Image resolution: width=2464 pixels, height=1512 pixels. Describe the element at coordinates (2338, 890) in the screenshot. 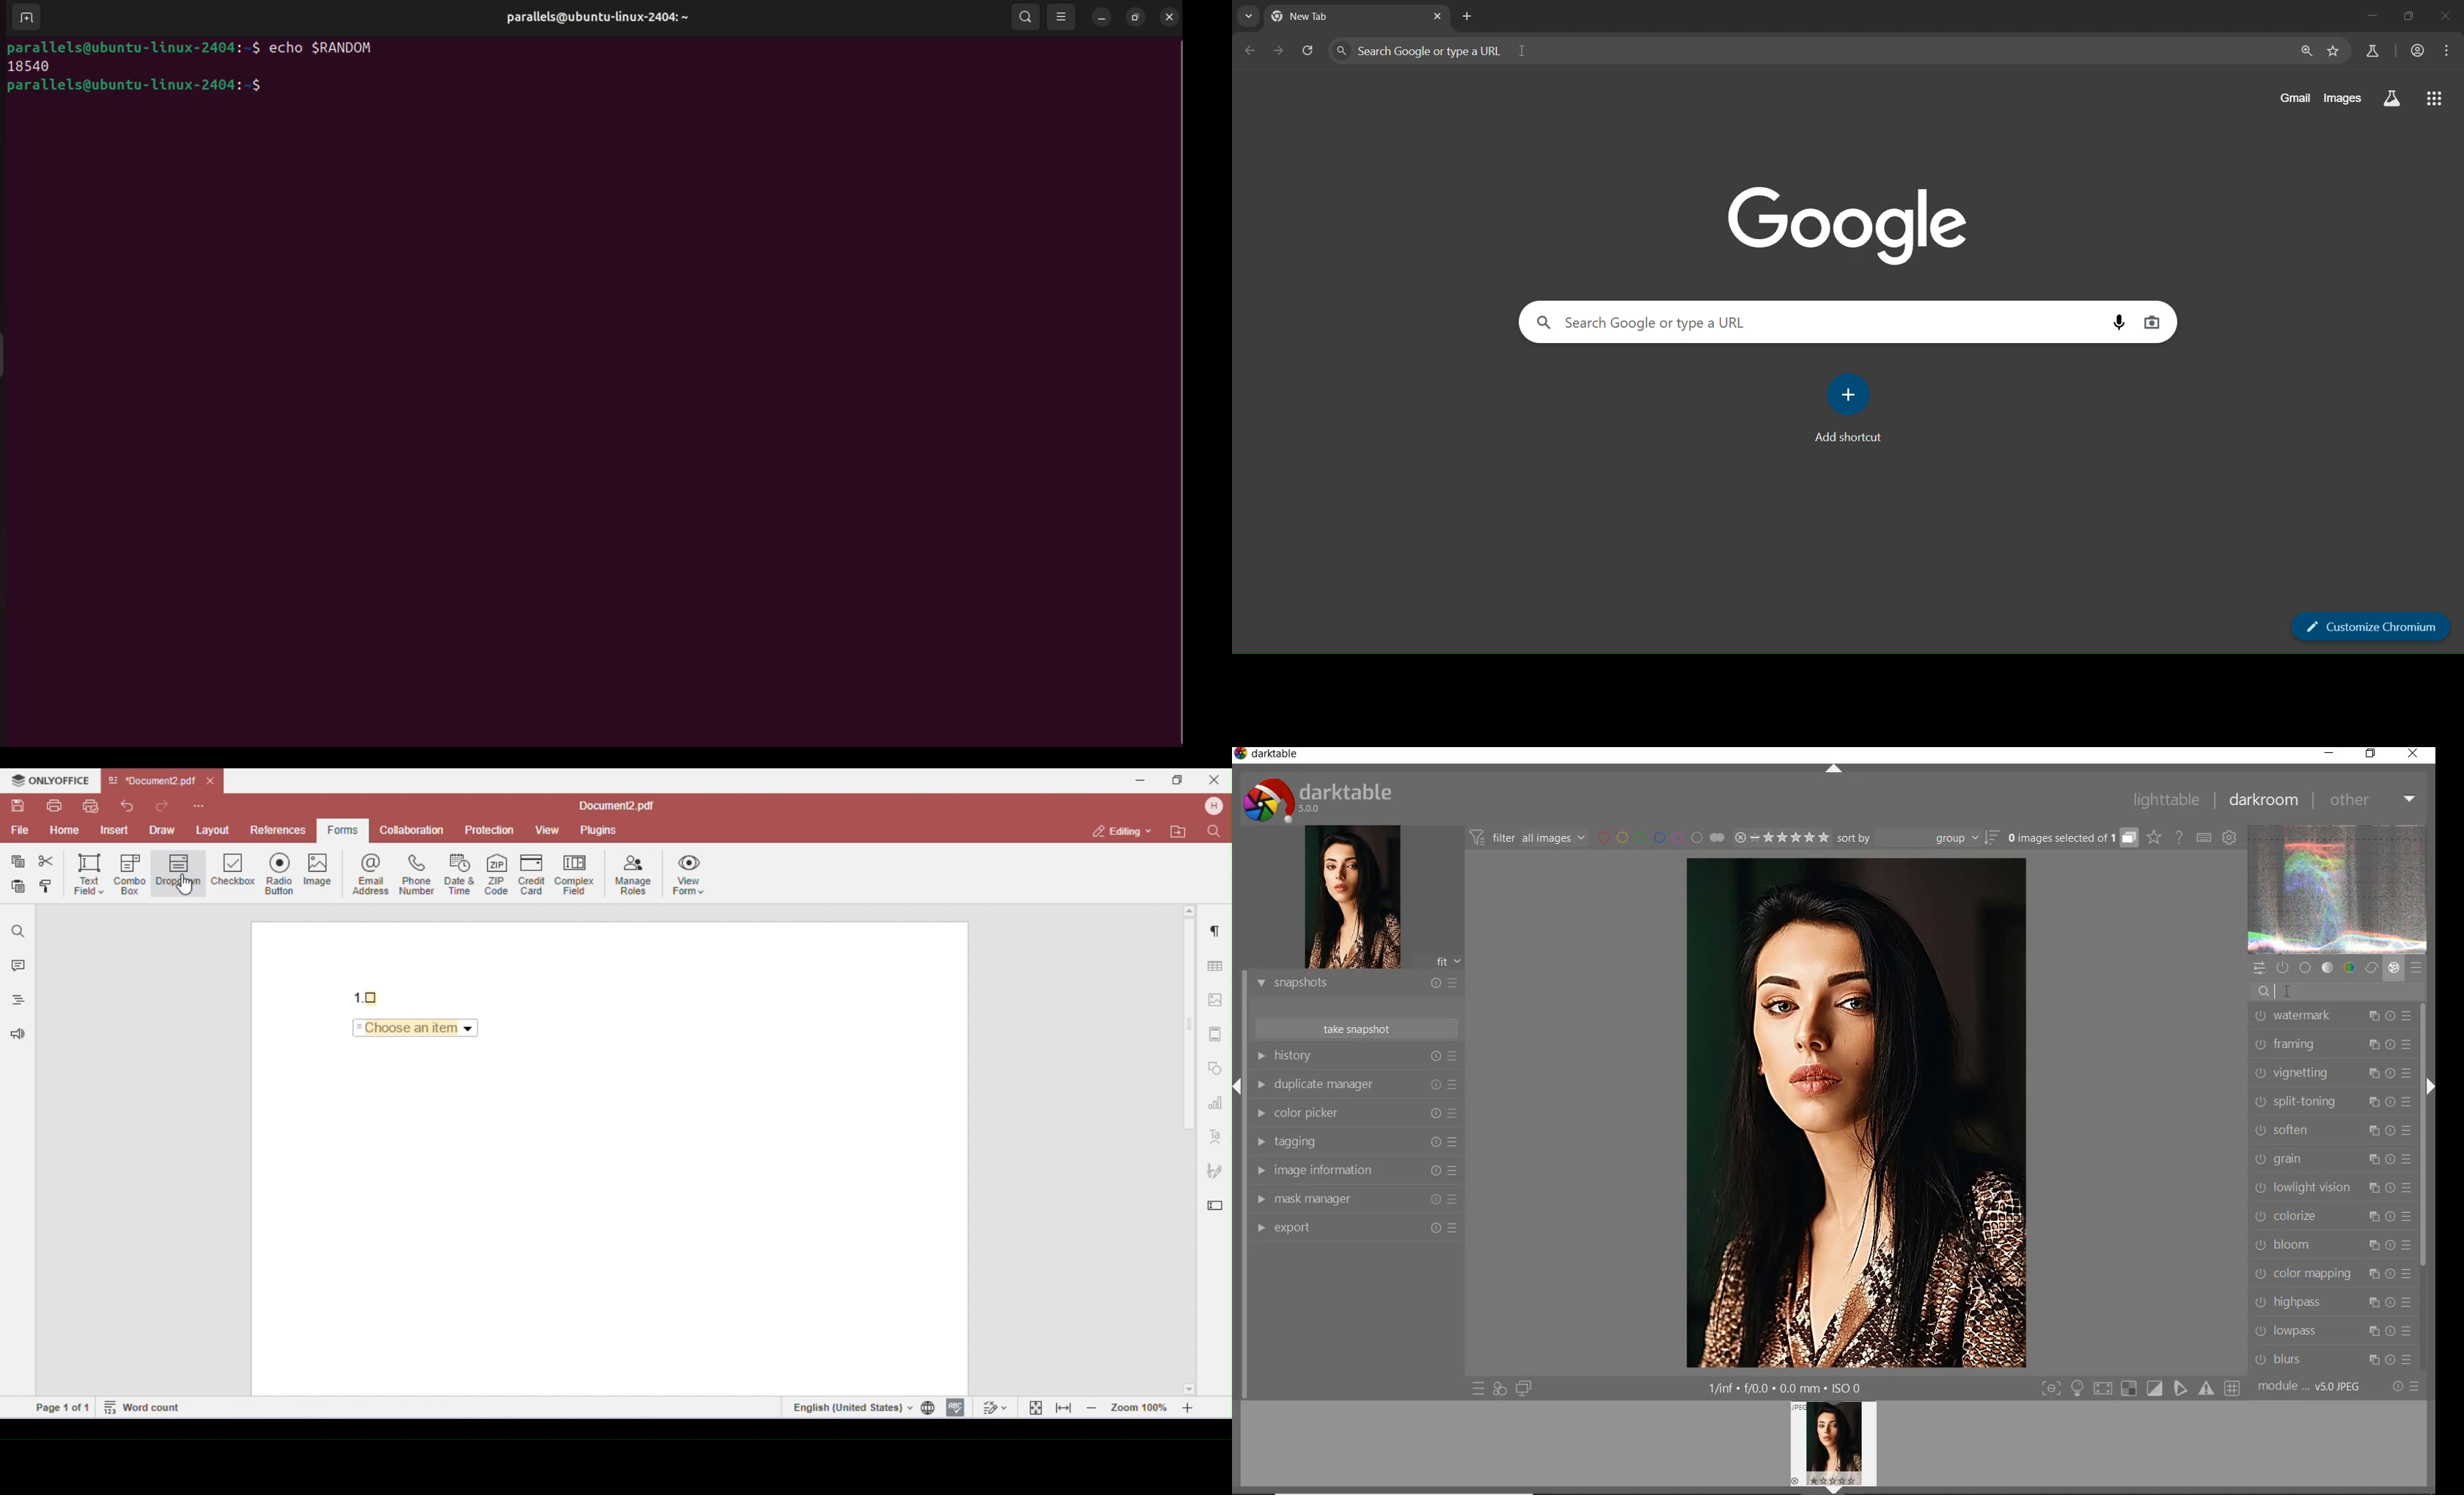

I see `waveform` at that location.